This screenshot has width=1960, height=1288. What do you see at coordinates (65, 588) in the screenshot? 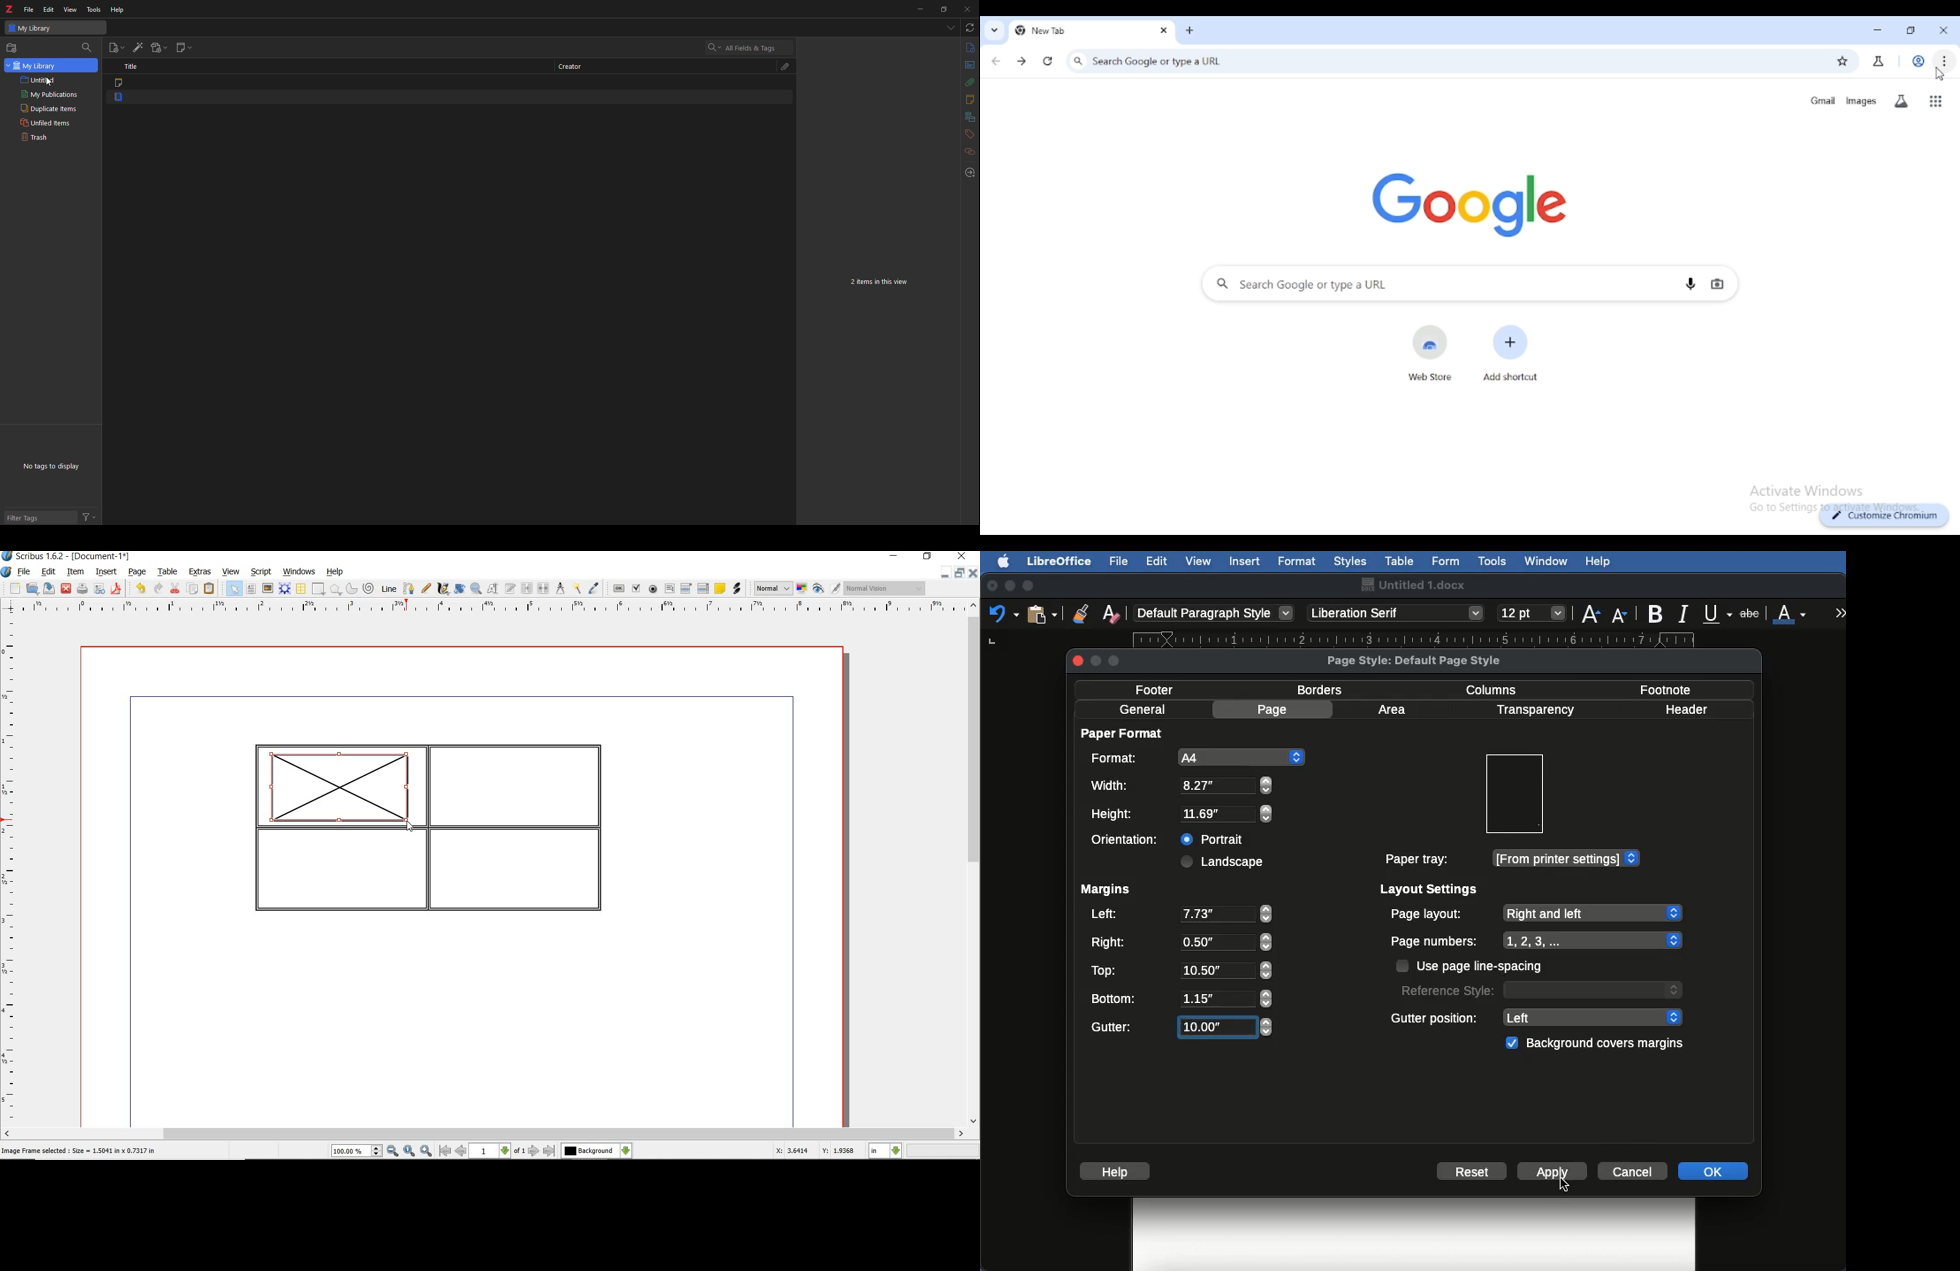
I see `close` at bounding box center [65, 588].